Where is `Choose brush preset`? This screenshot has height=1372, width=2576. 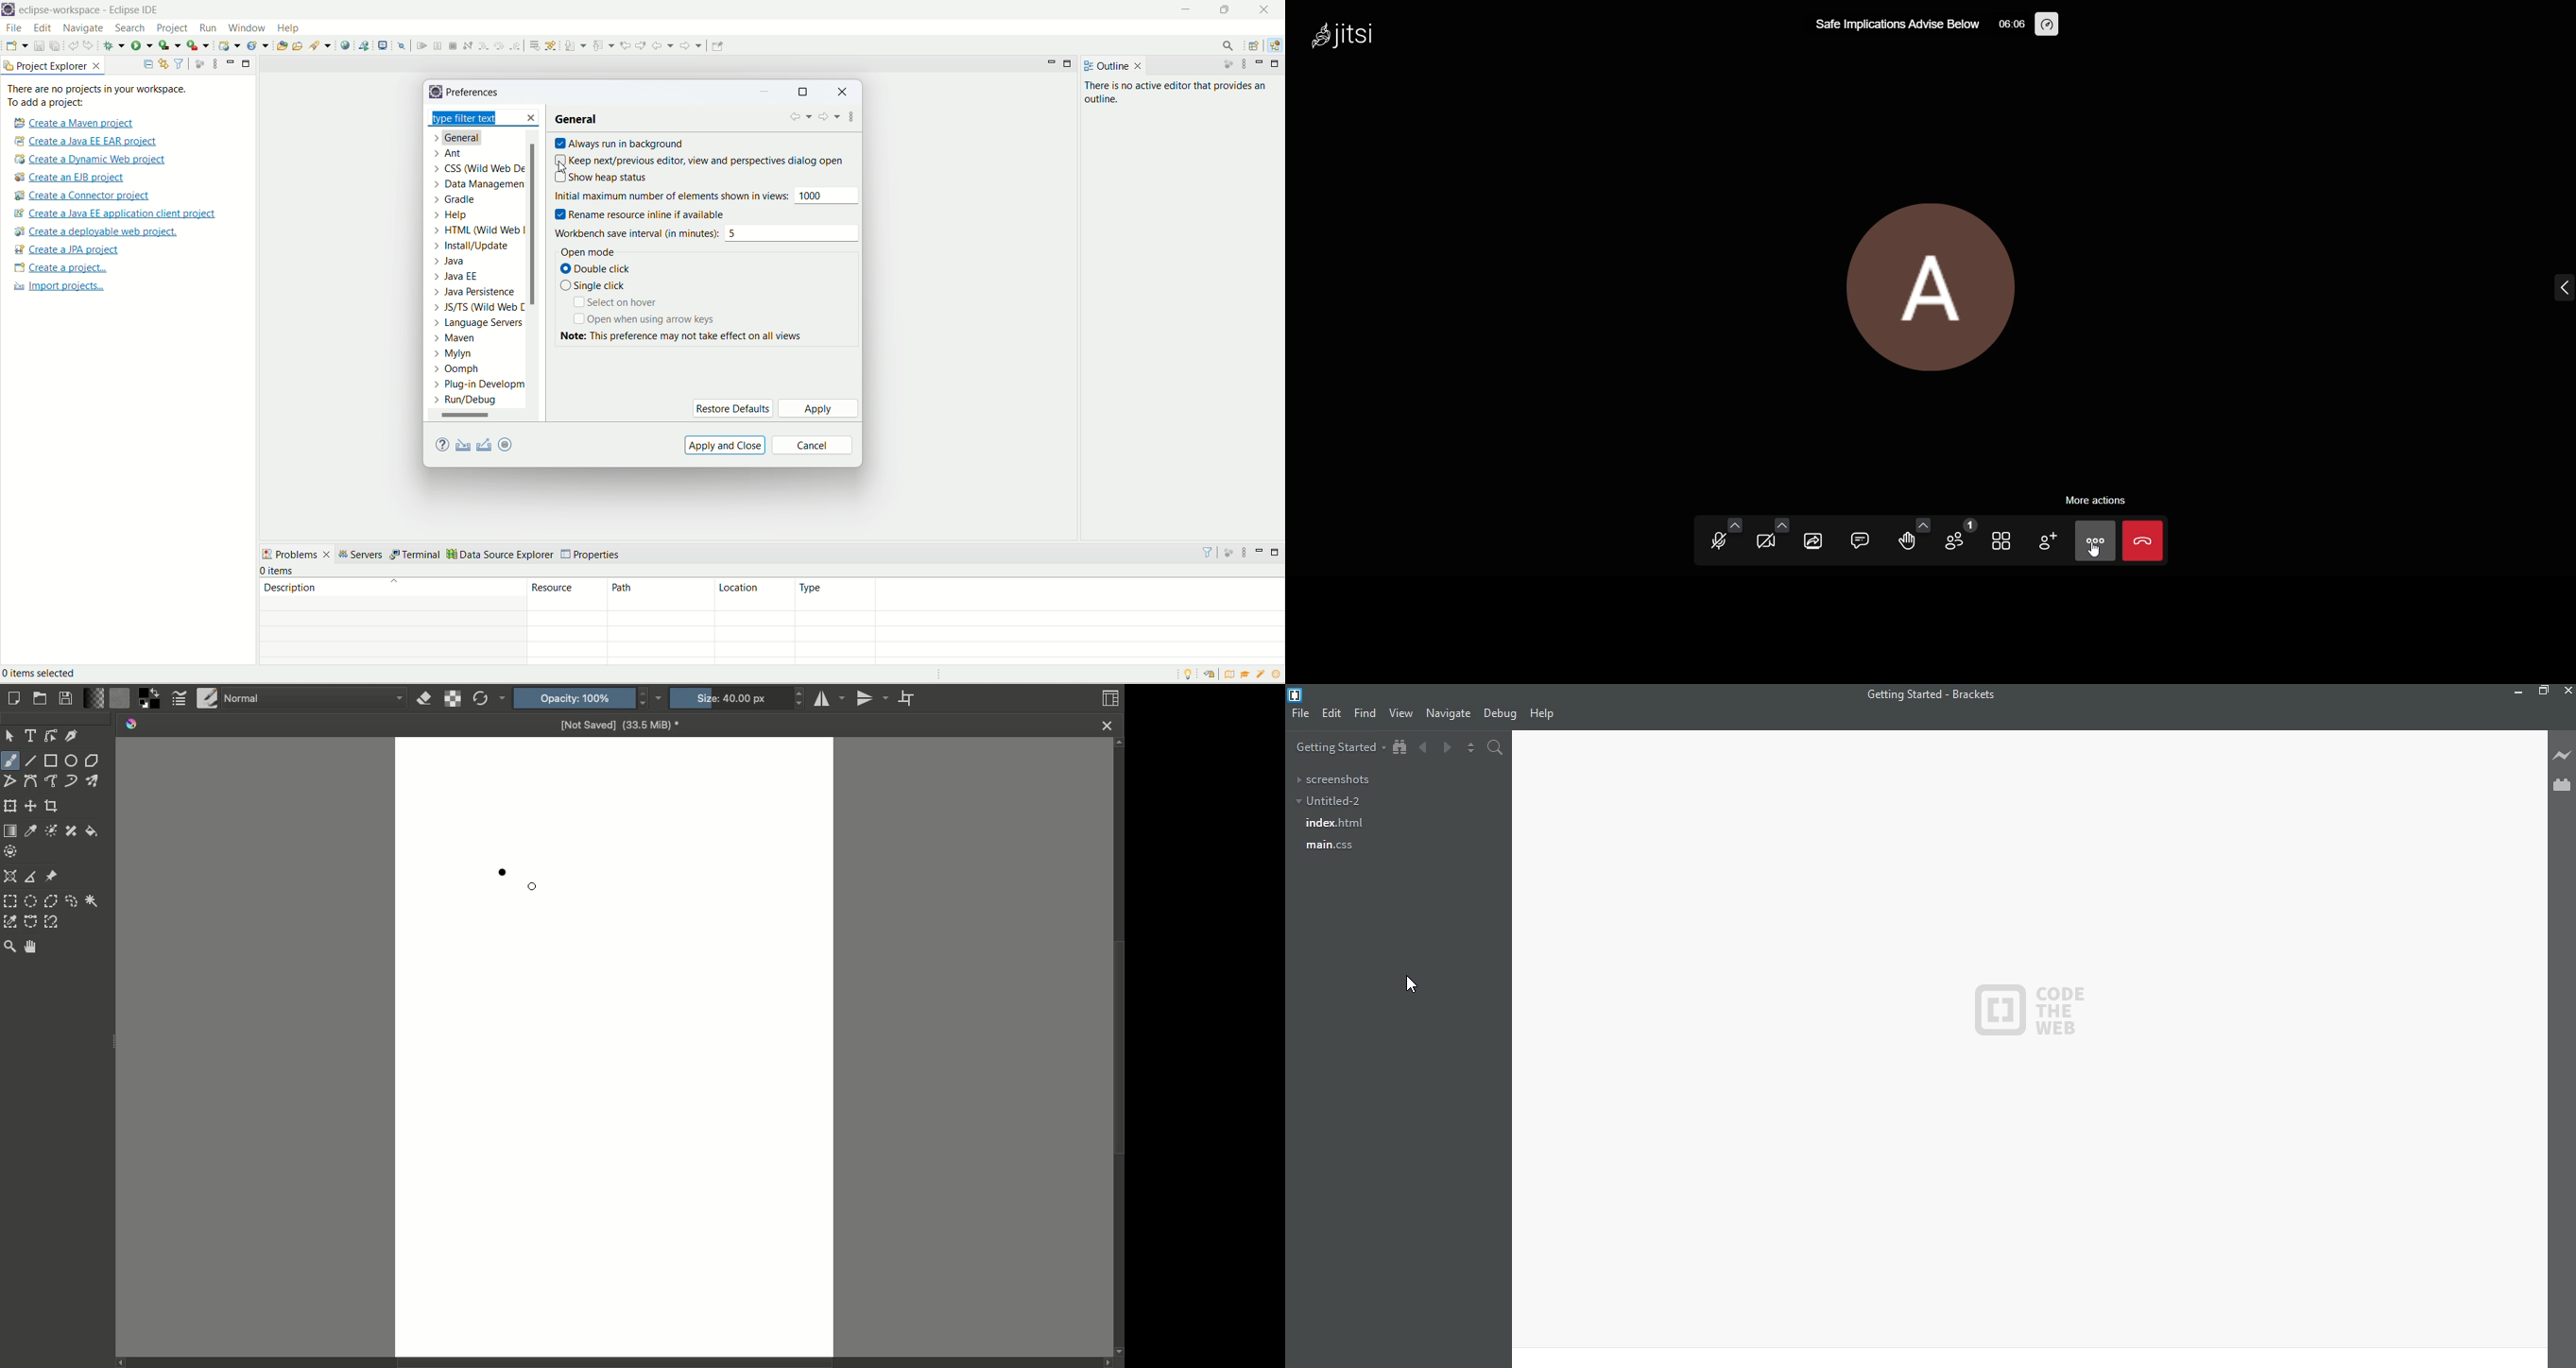
Choose brush preset is located at coordinates (206, 698).